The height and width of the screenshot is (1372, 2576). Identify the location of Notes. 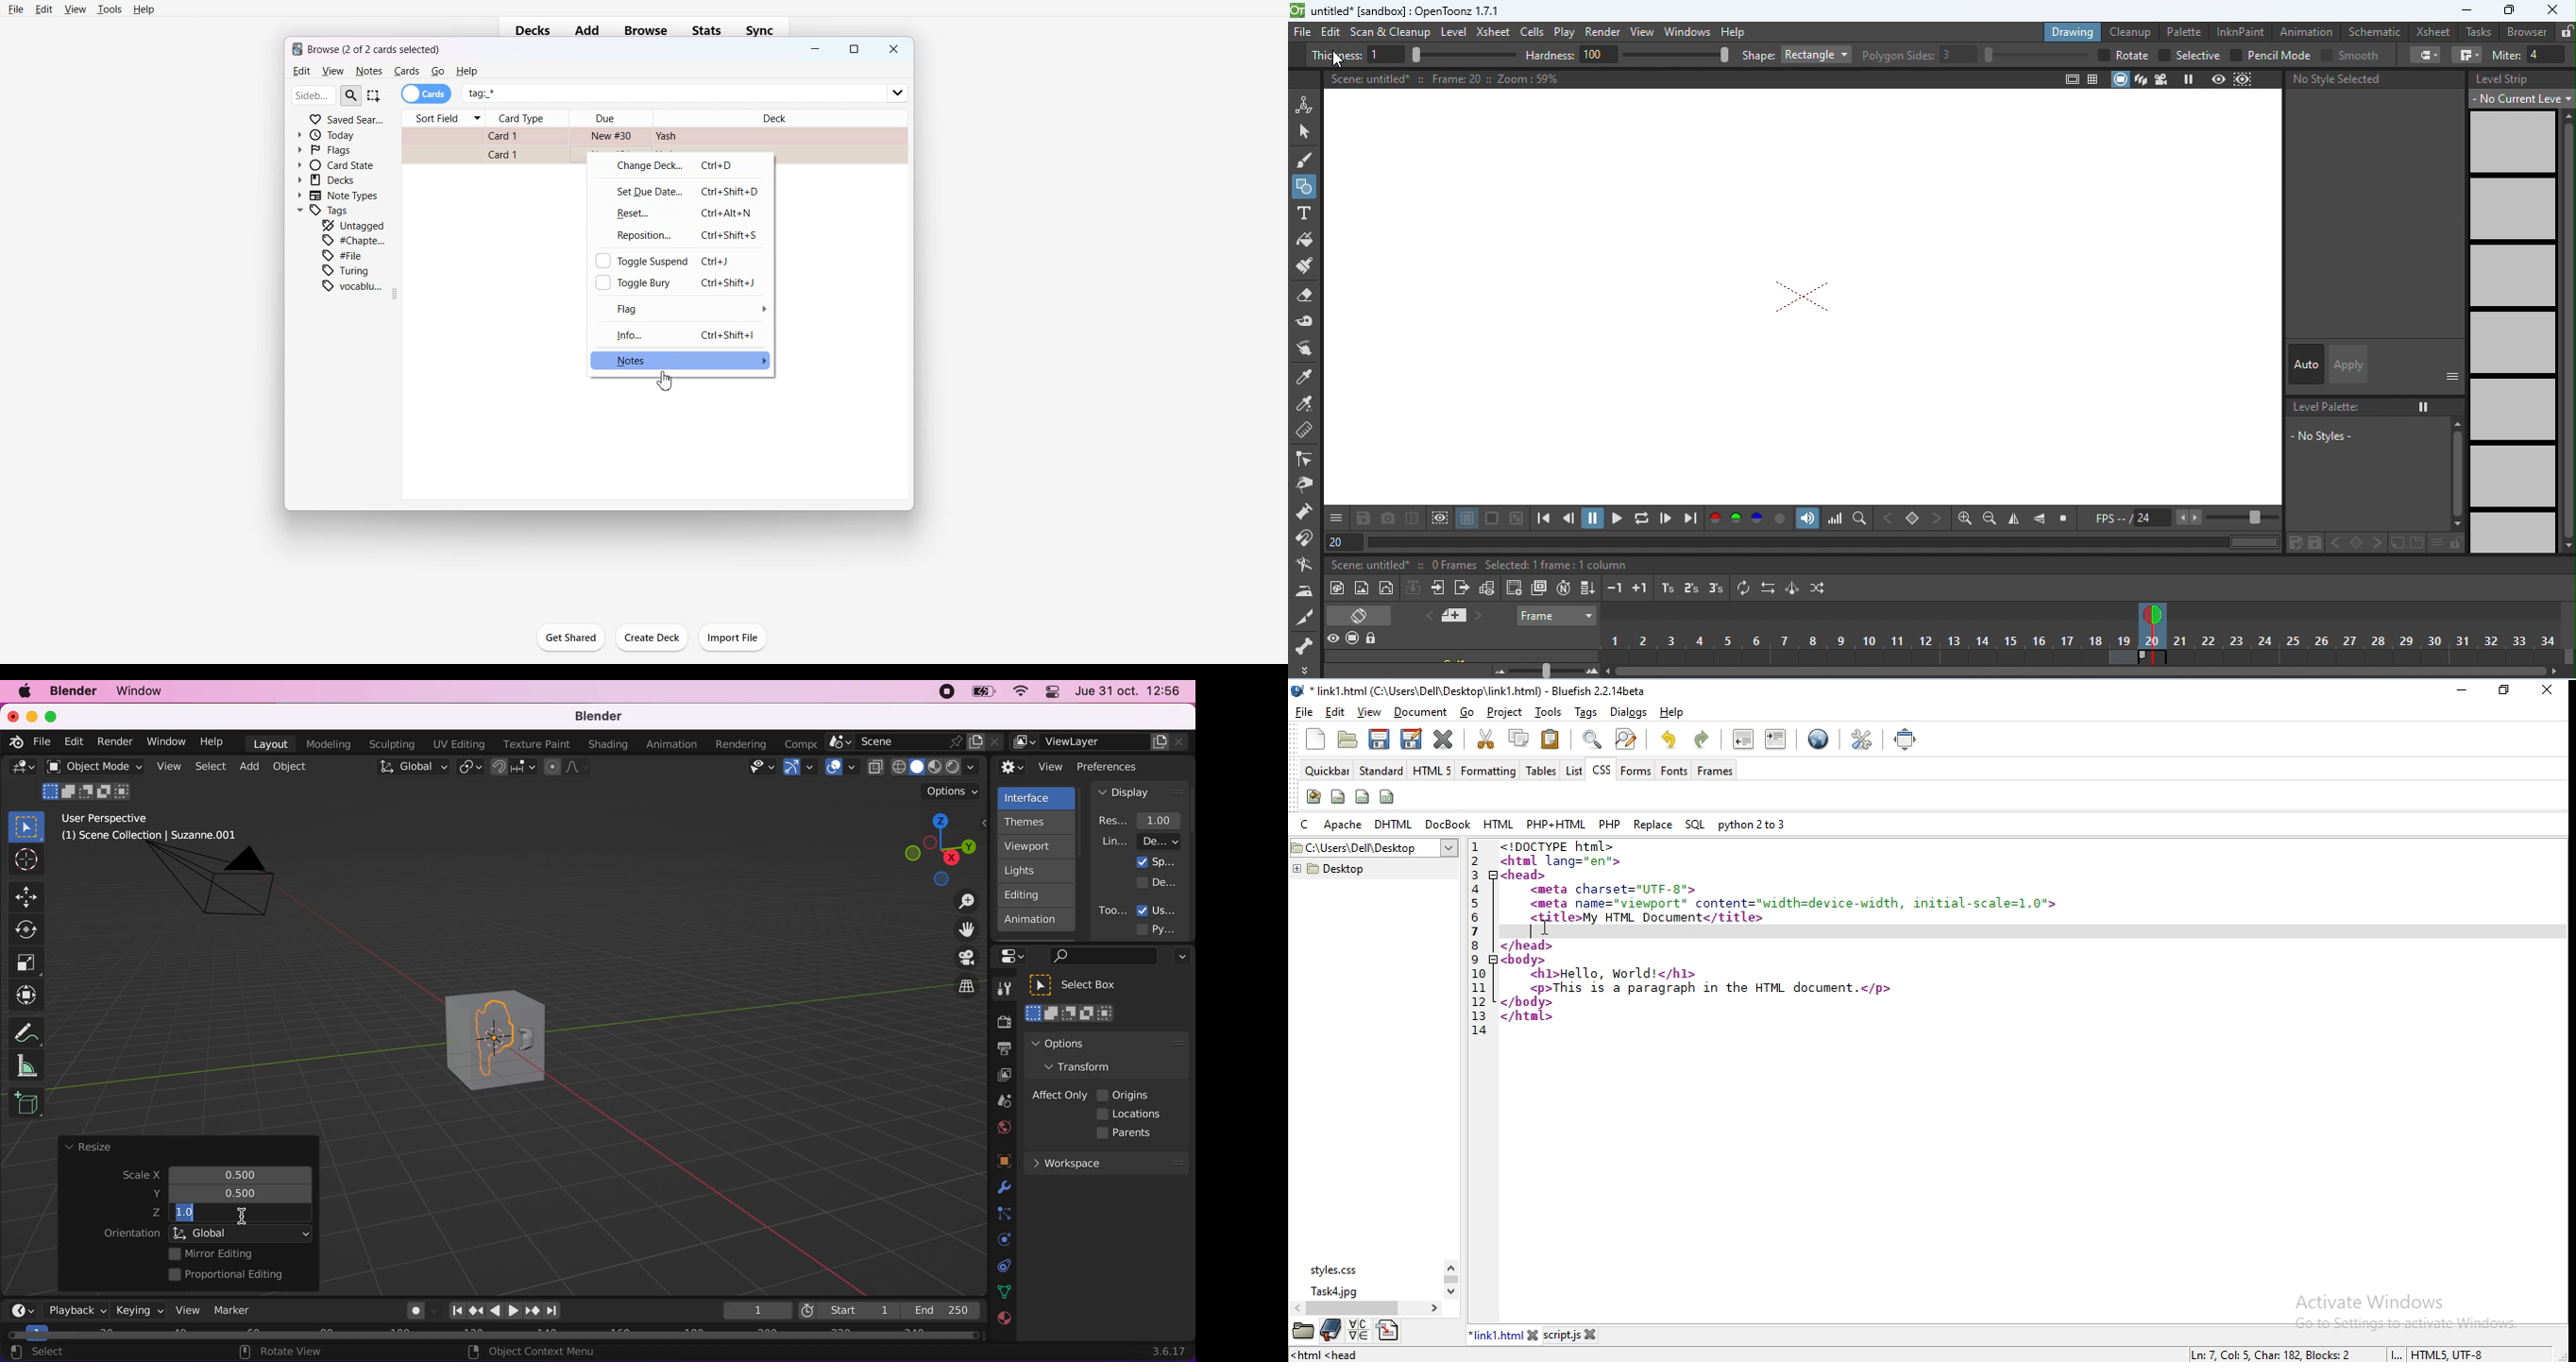
(681, 360).